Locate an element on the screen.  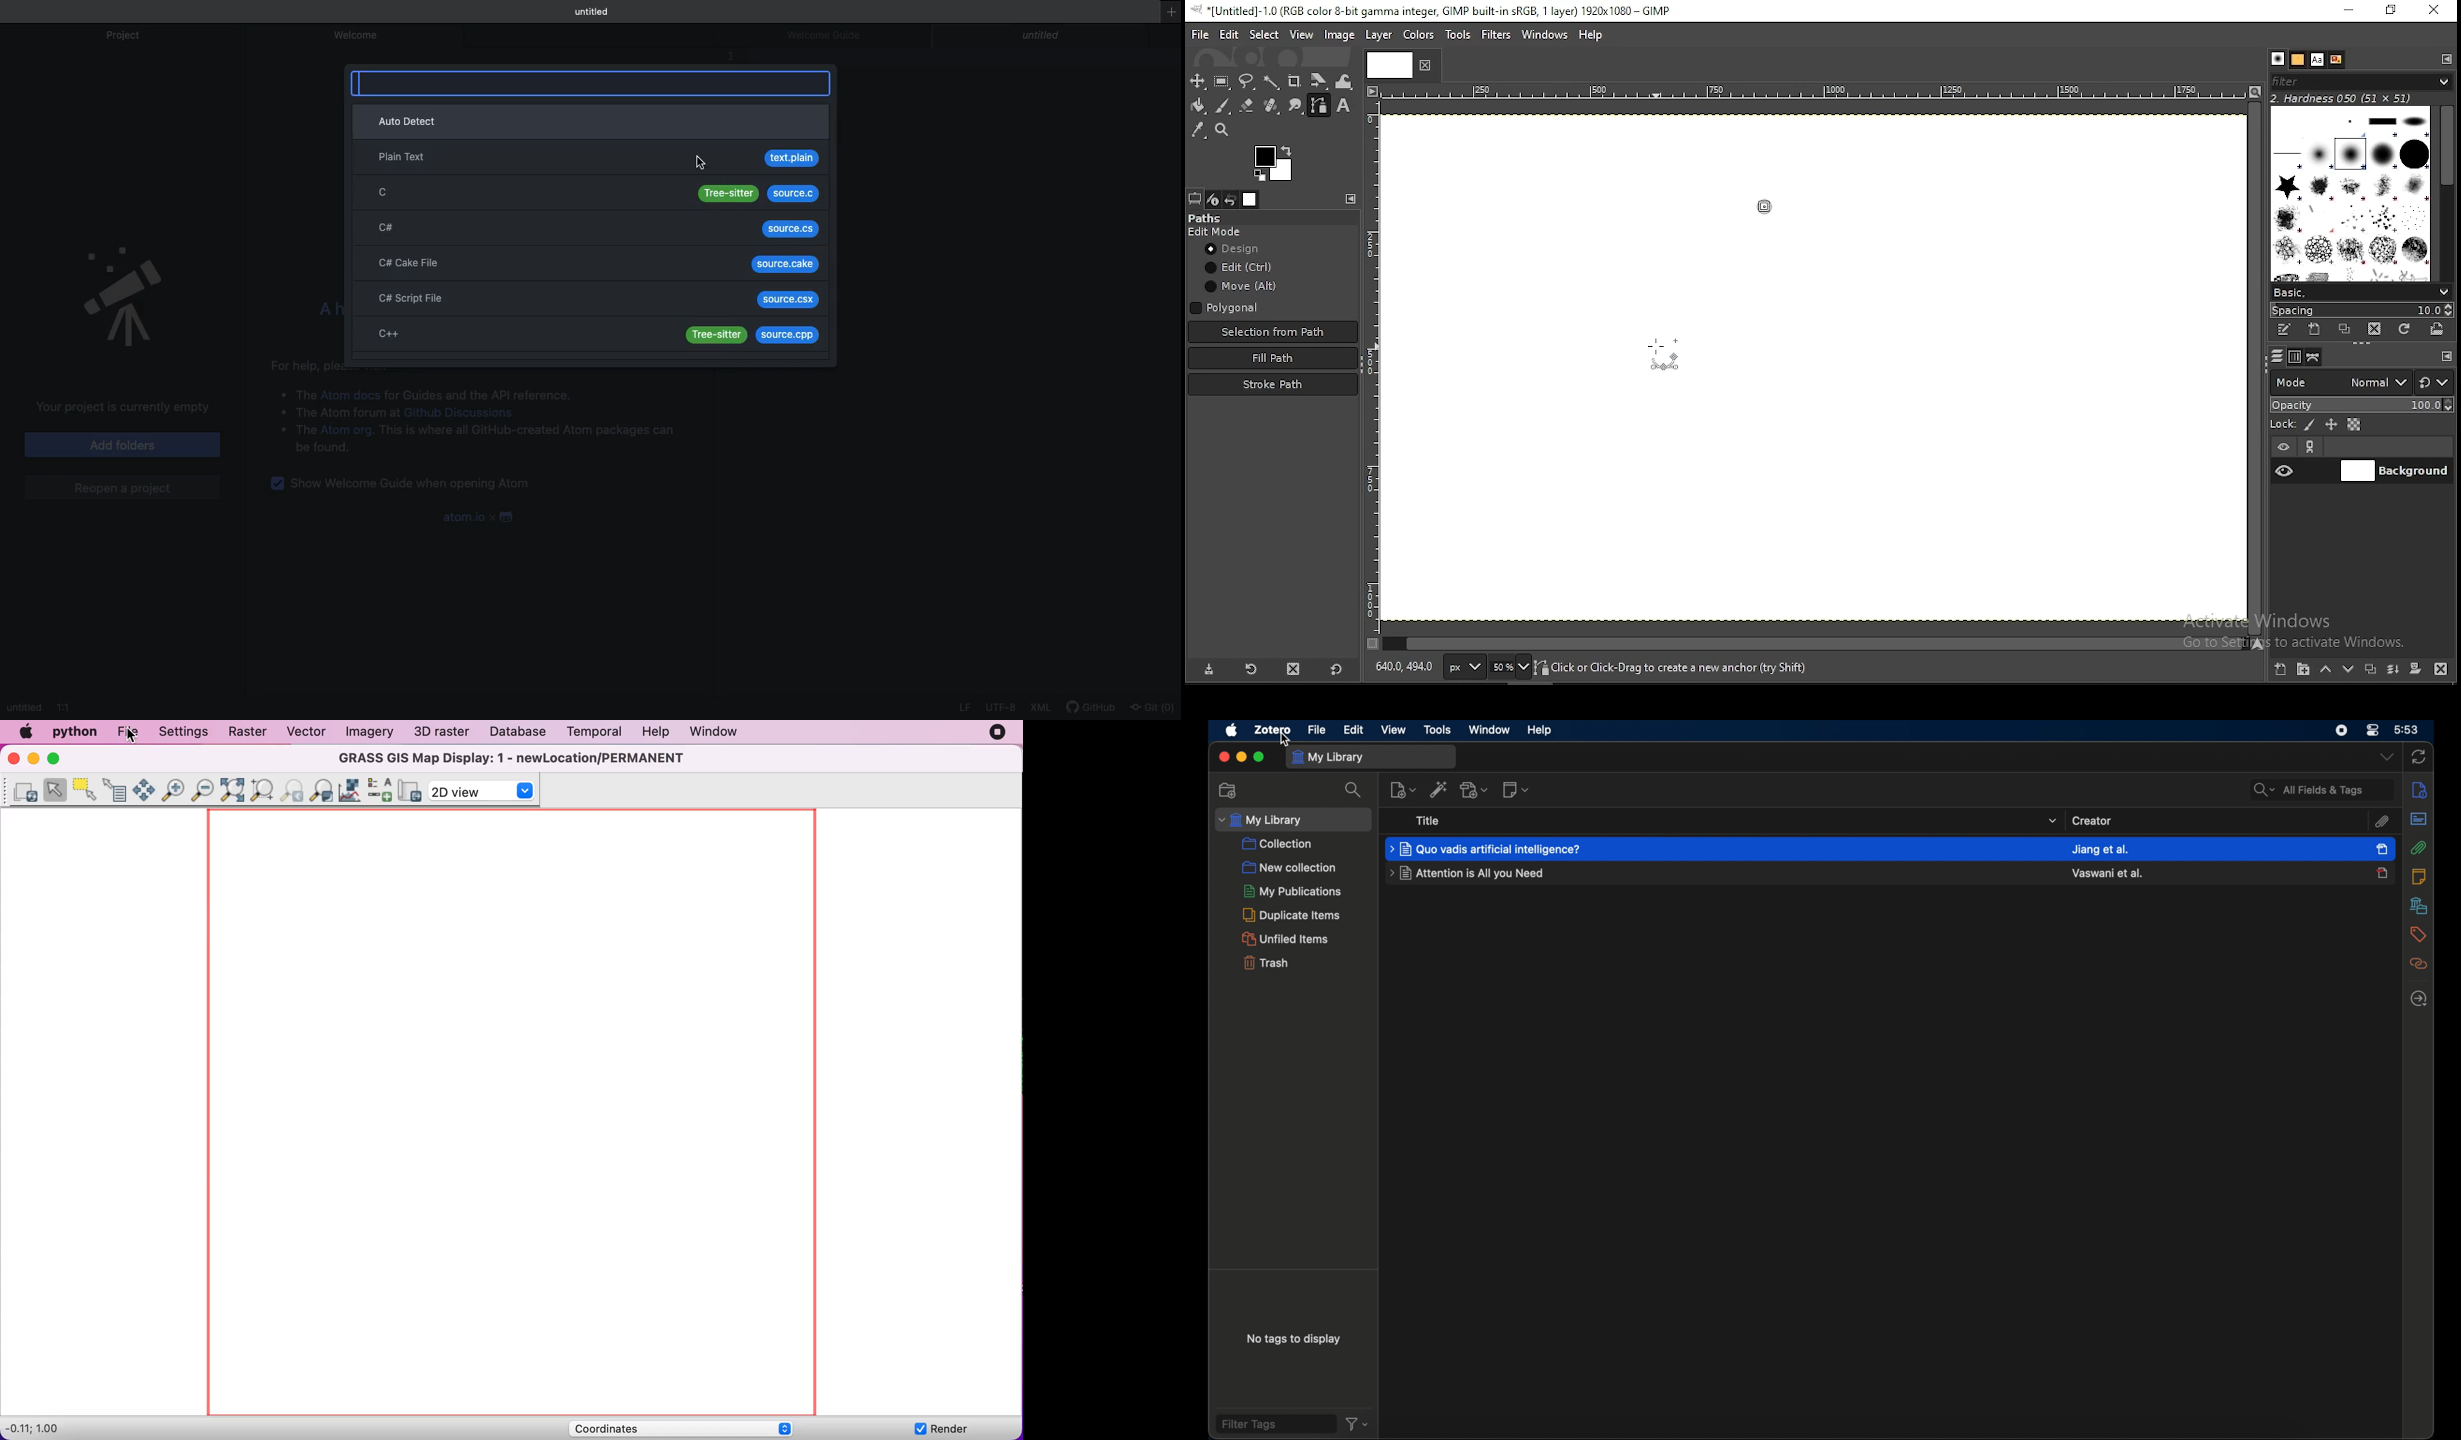
tab is located at coordinates (1392, 65).